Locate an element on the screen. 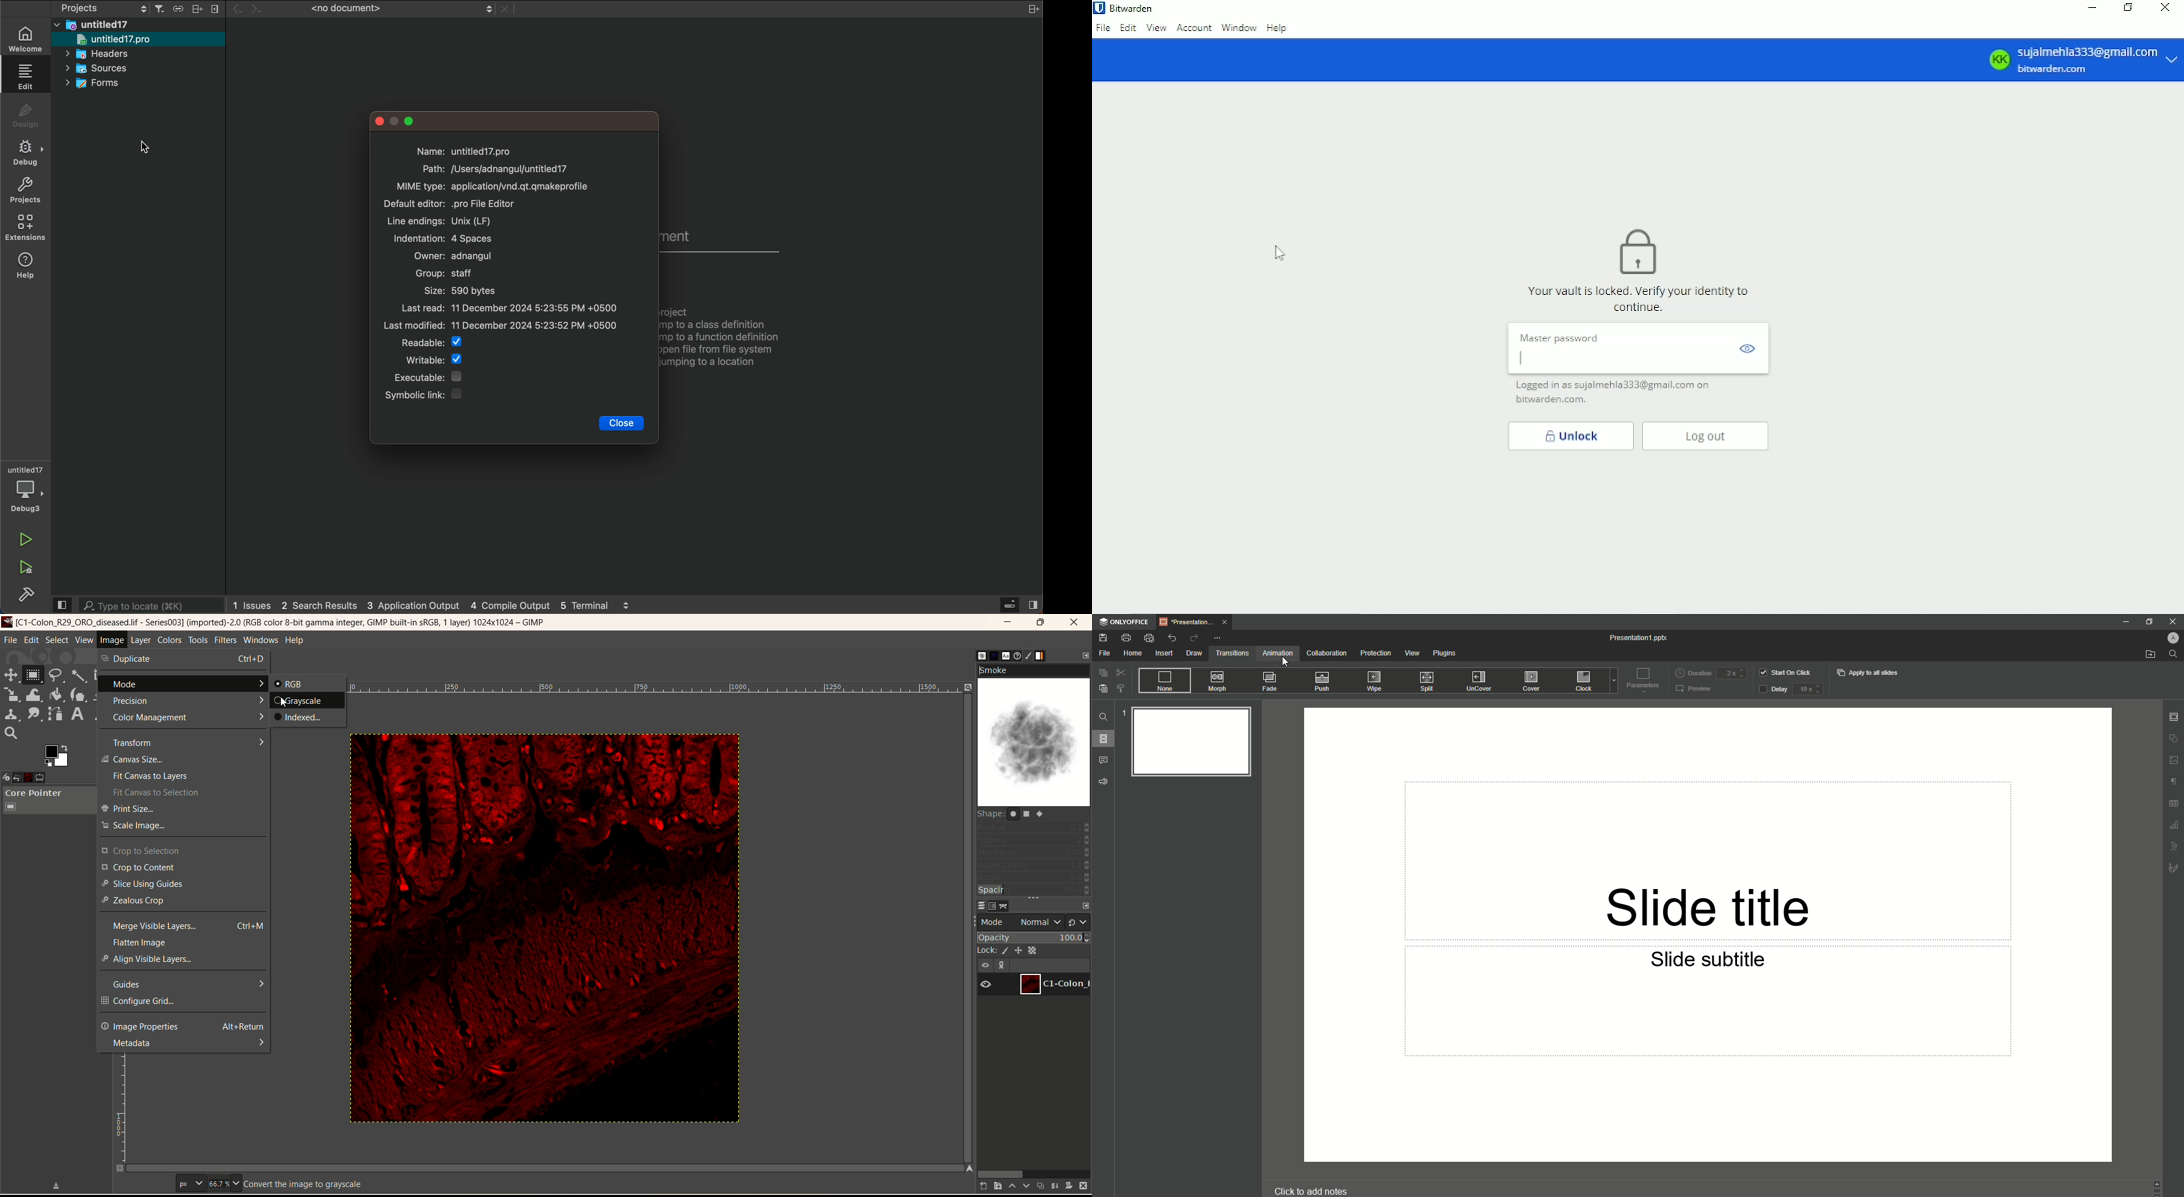 Image resolution: width=2184 pixels, height=1204 pixels. Tab 1 is located at coordinates (1193, 623).